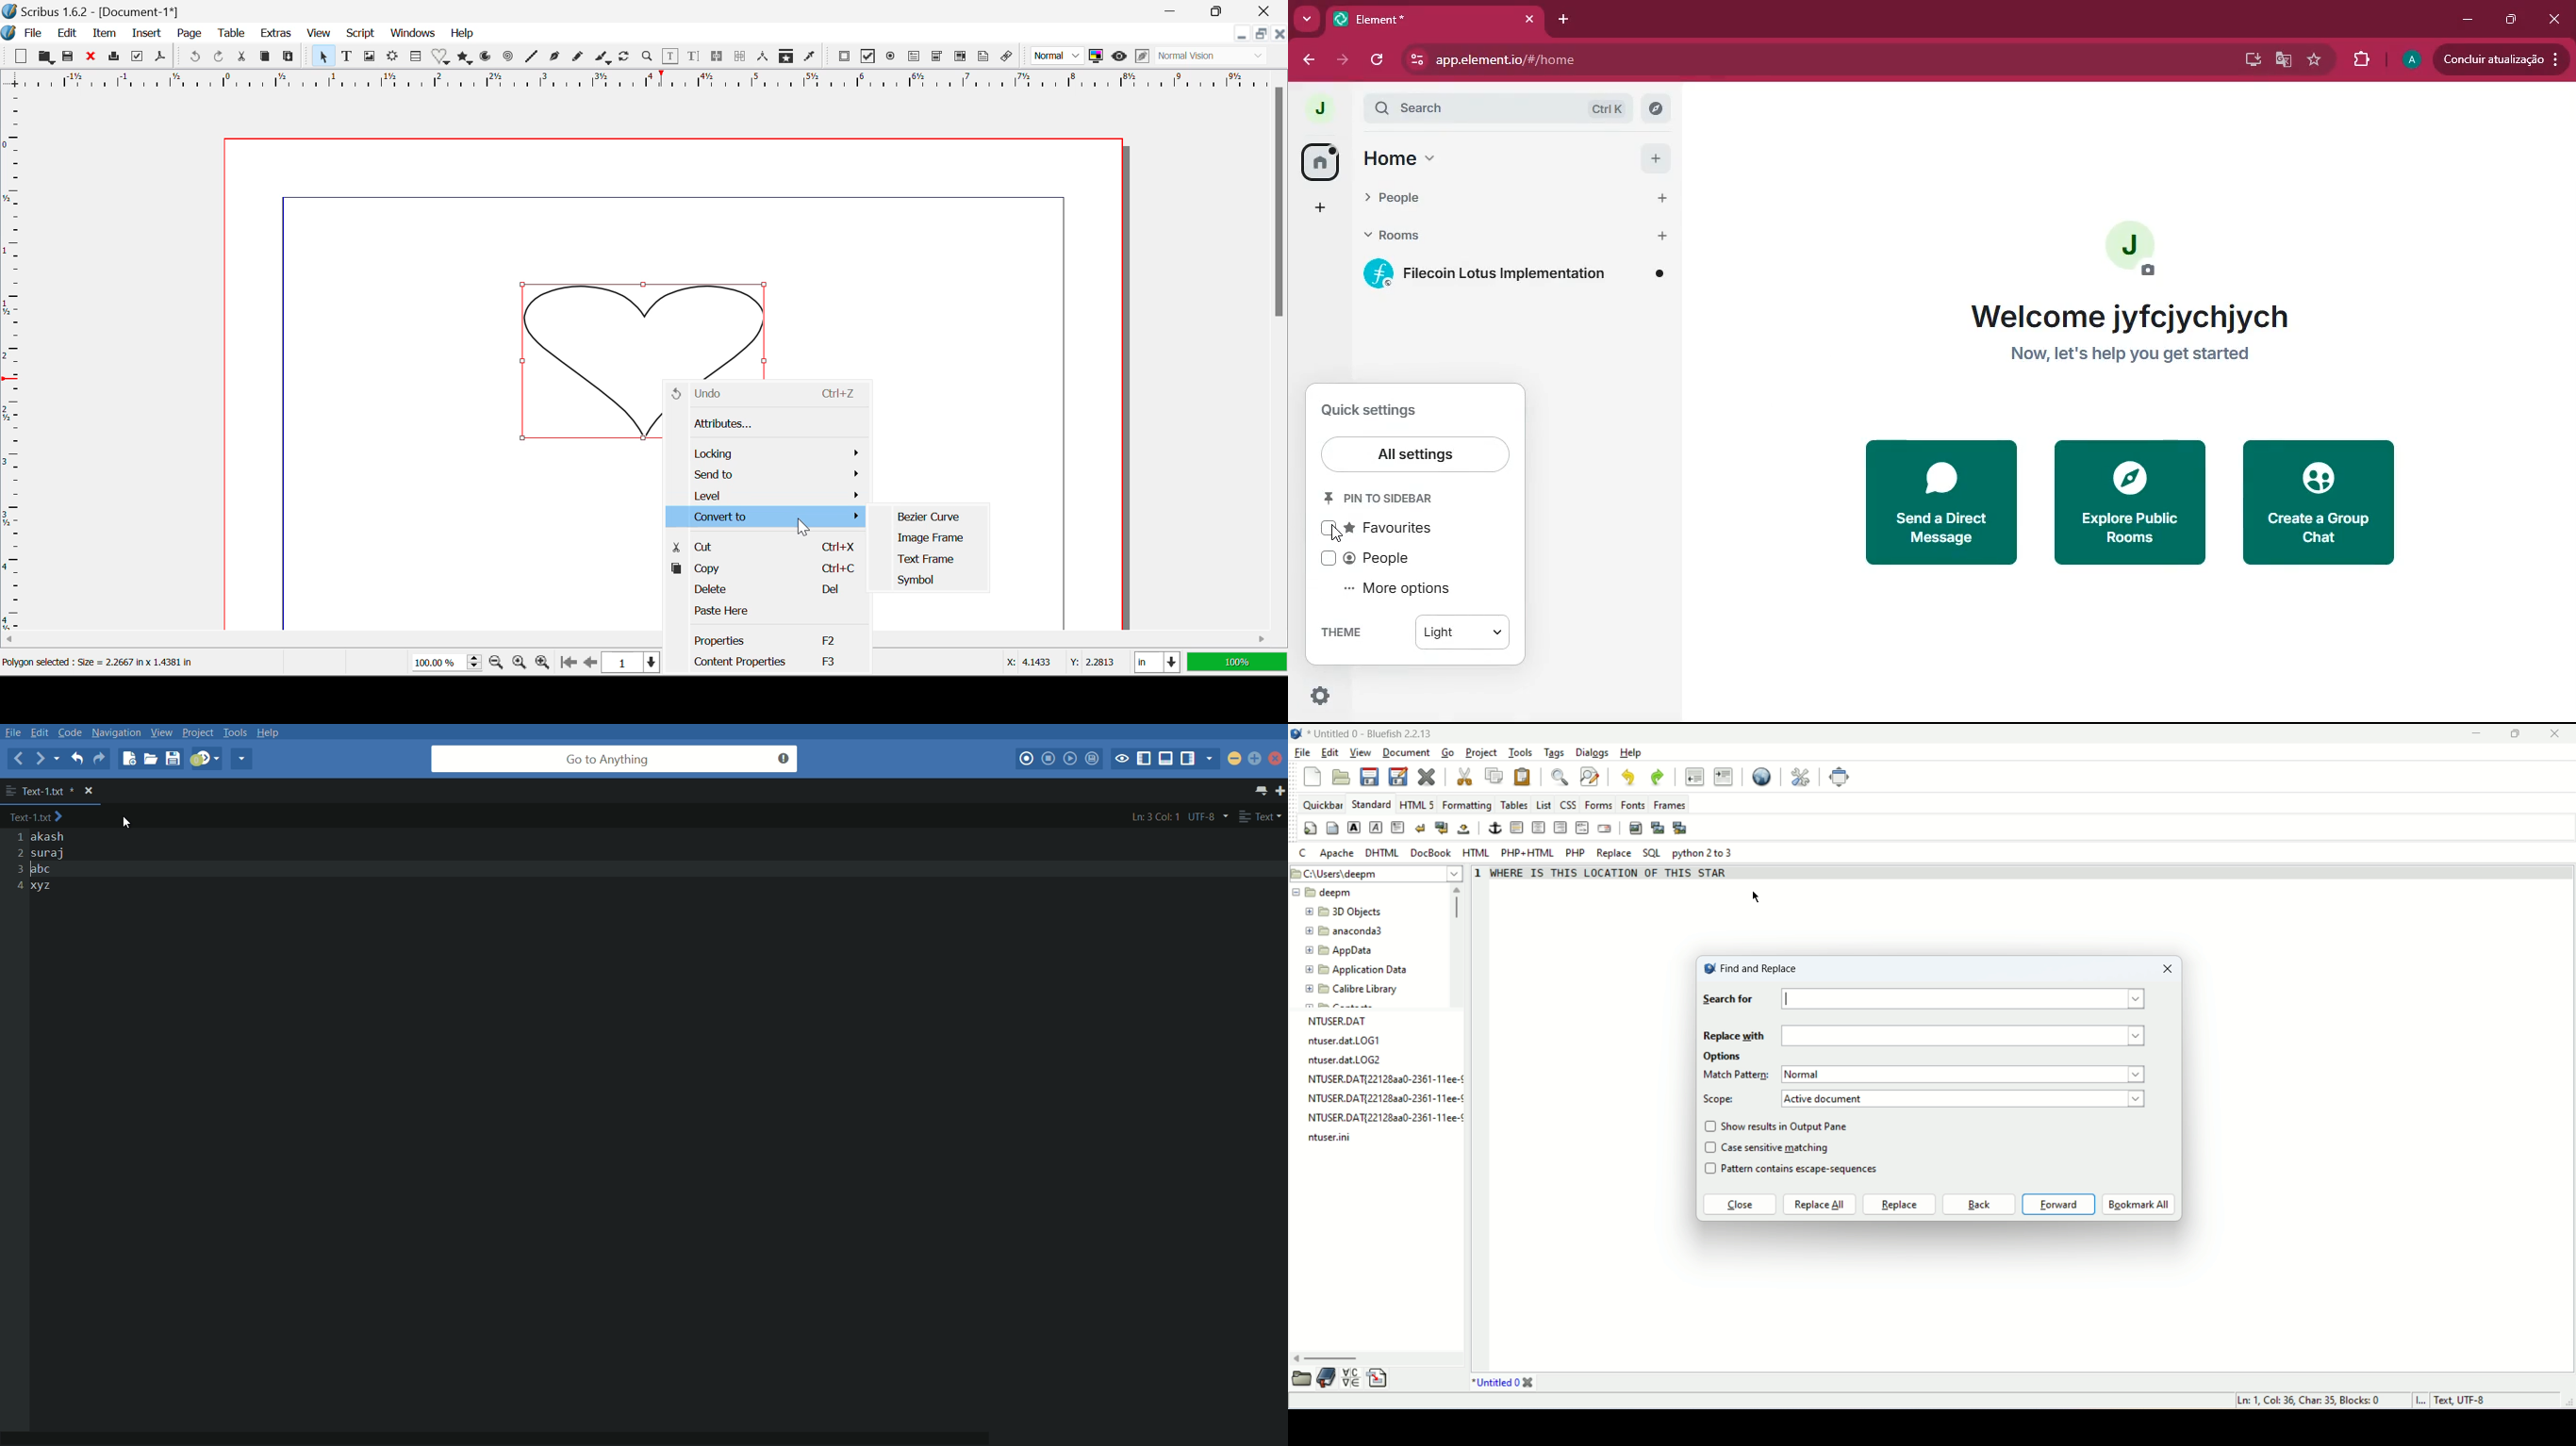 Image resolution: width=2576 pixels, height=1456 pixels. I want to click on navigation, so click(2314, 60).